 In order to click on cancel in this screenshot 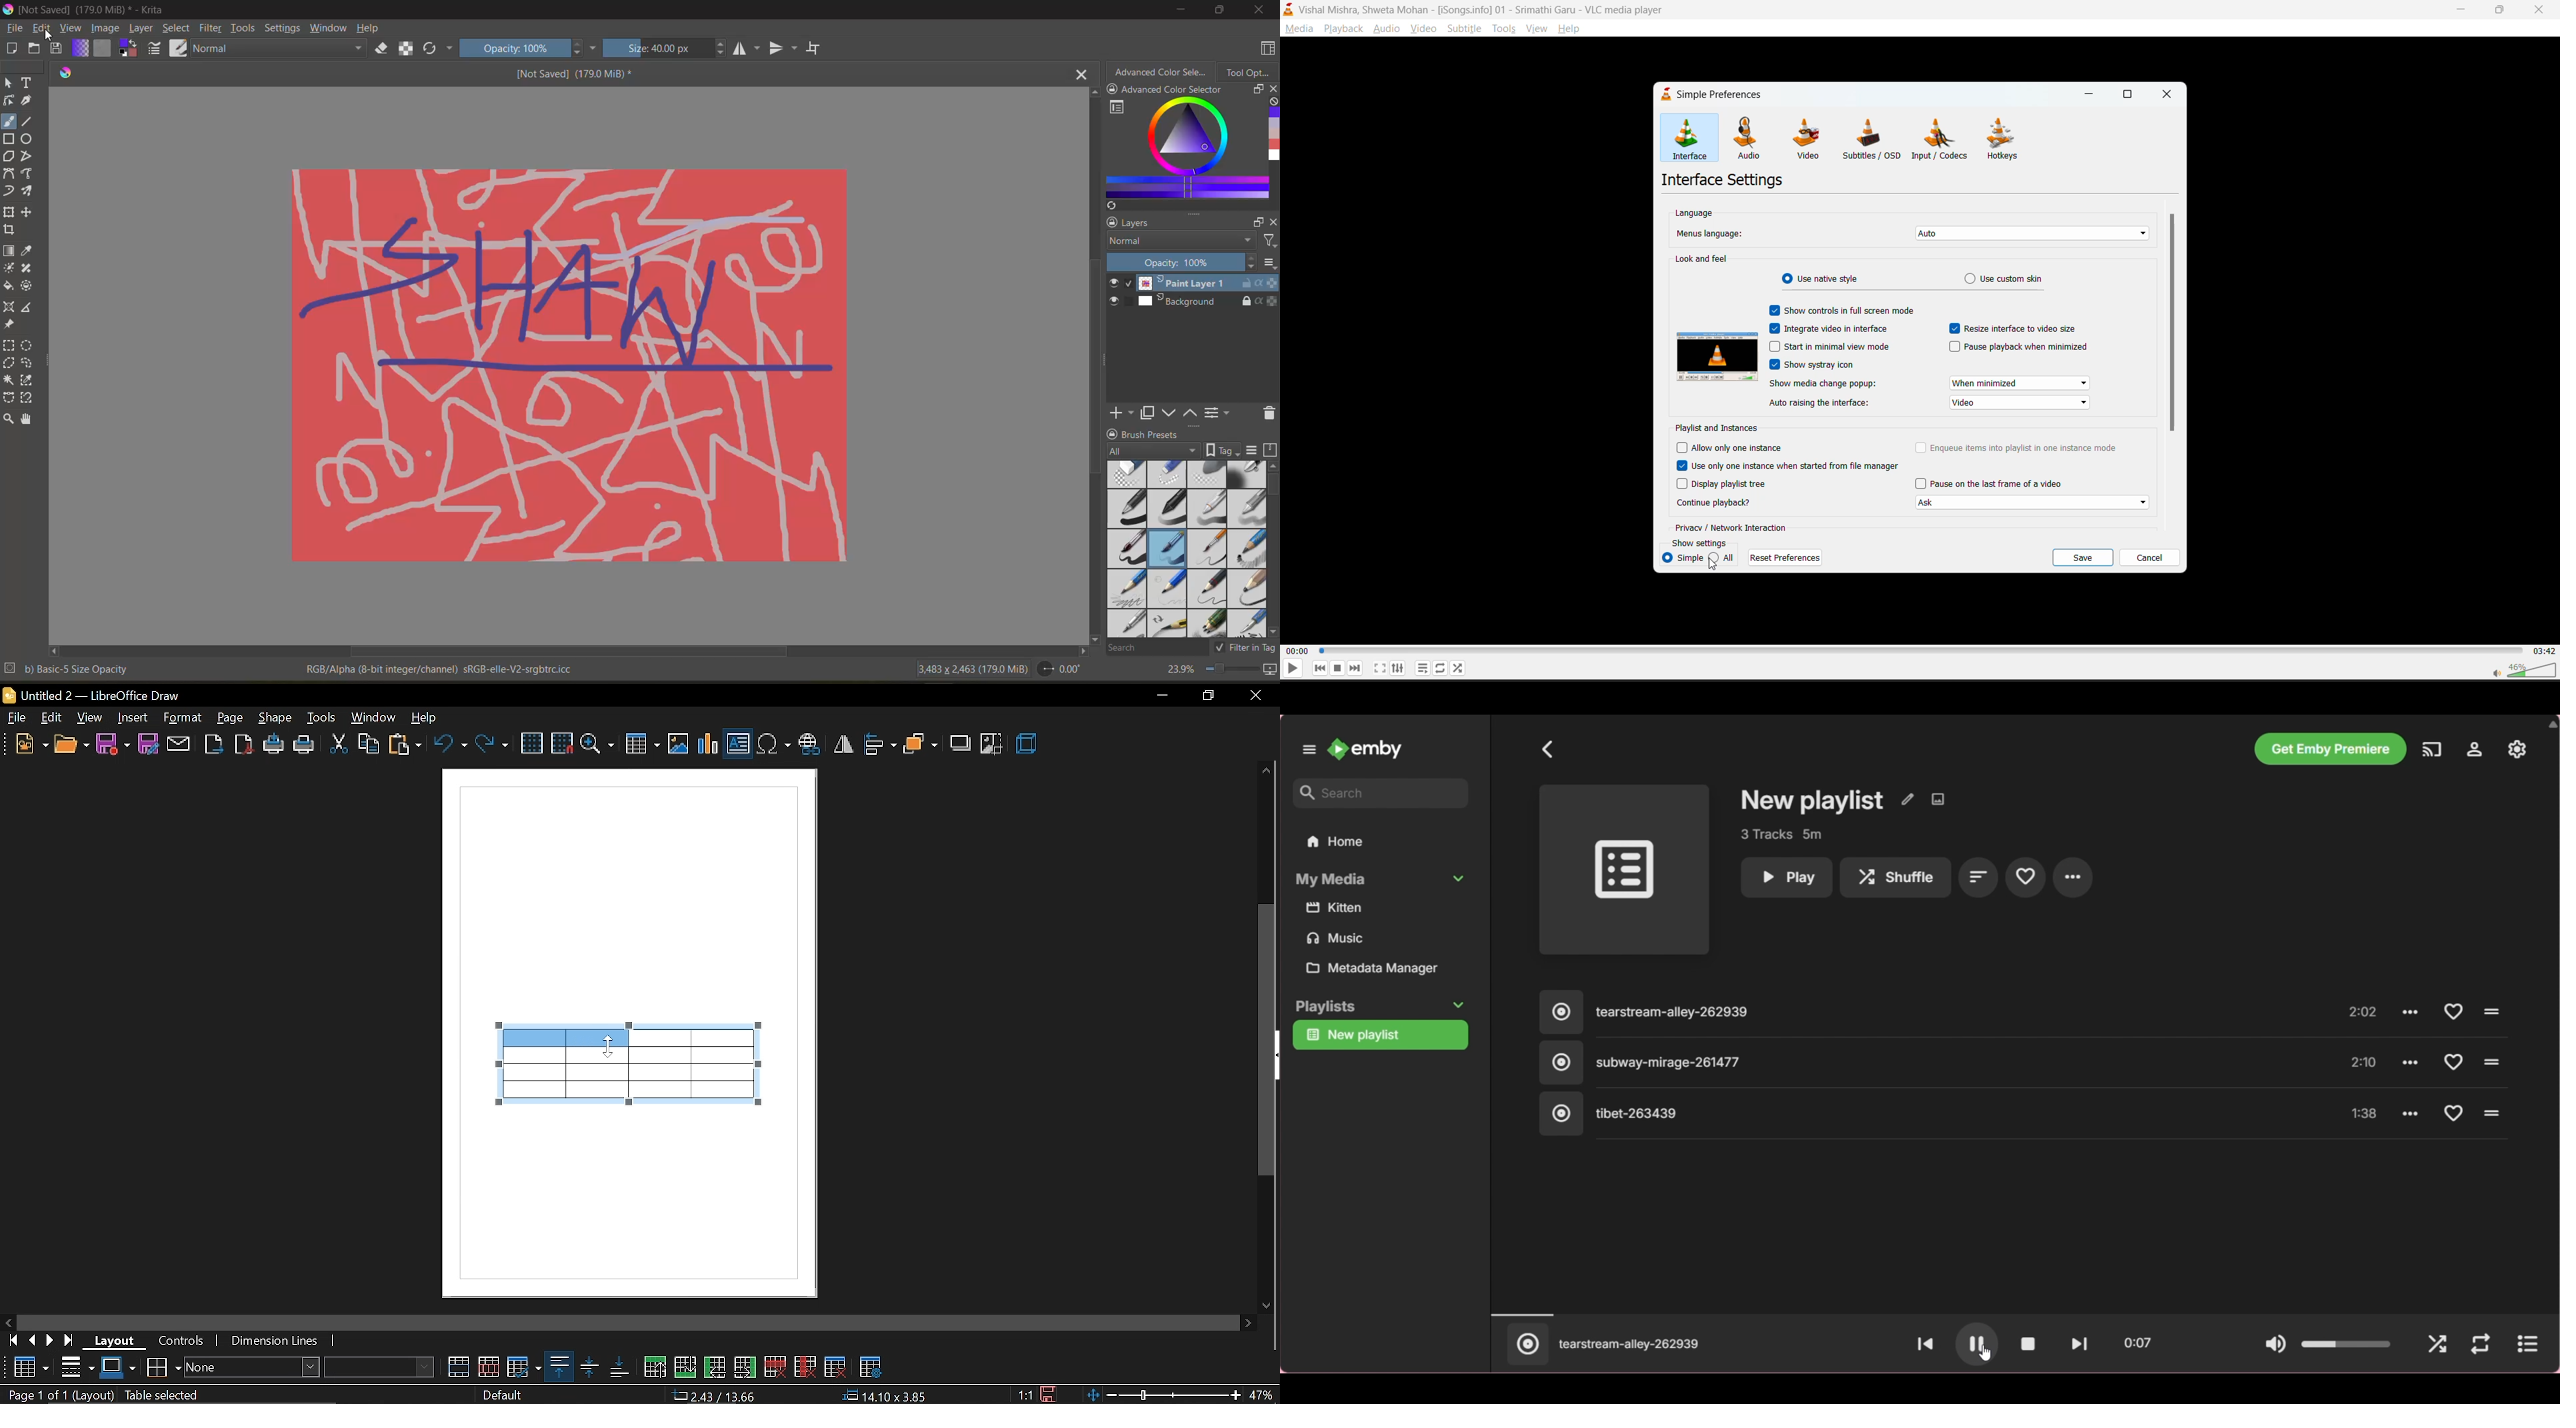, I will do `click(2152, 558)`.